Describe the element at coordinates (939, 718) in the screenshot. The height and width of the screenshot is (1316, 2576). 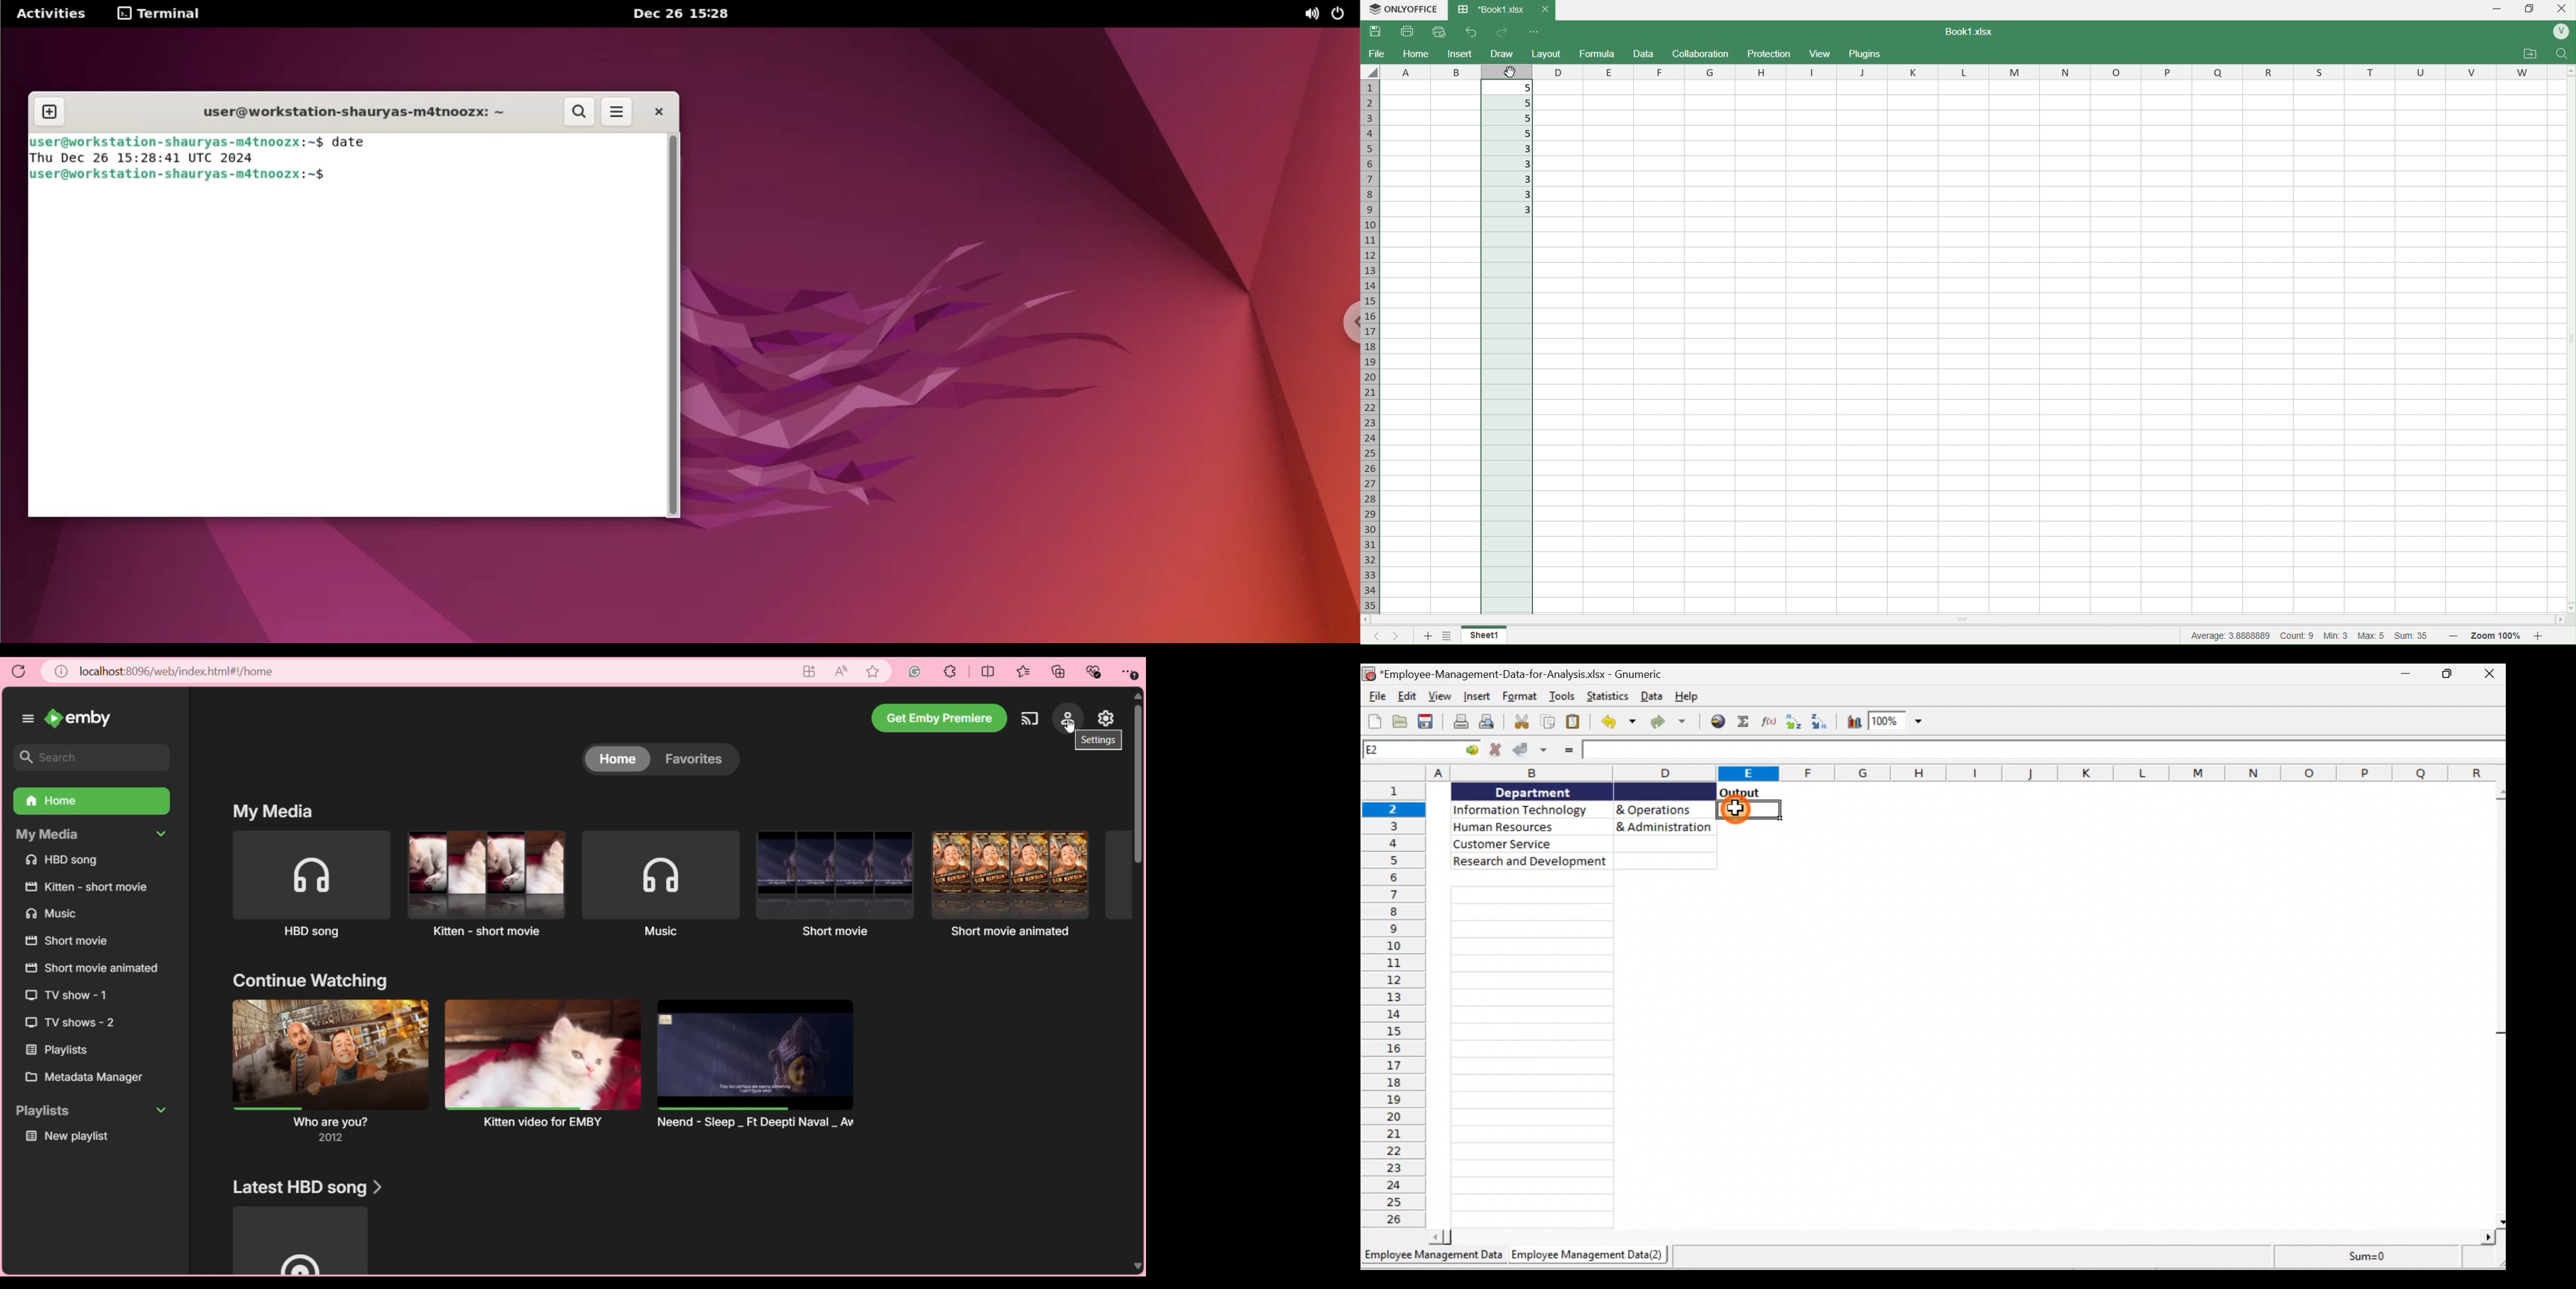
I see `Get Emby premiere` at that location.